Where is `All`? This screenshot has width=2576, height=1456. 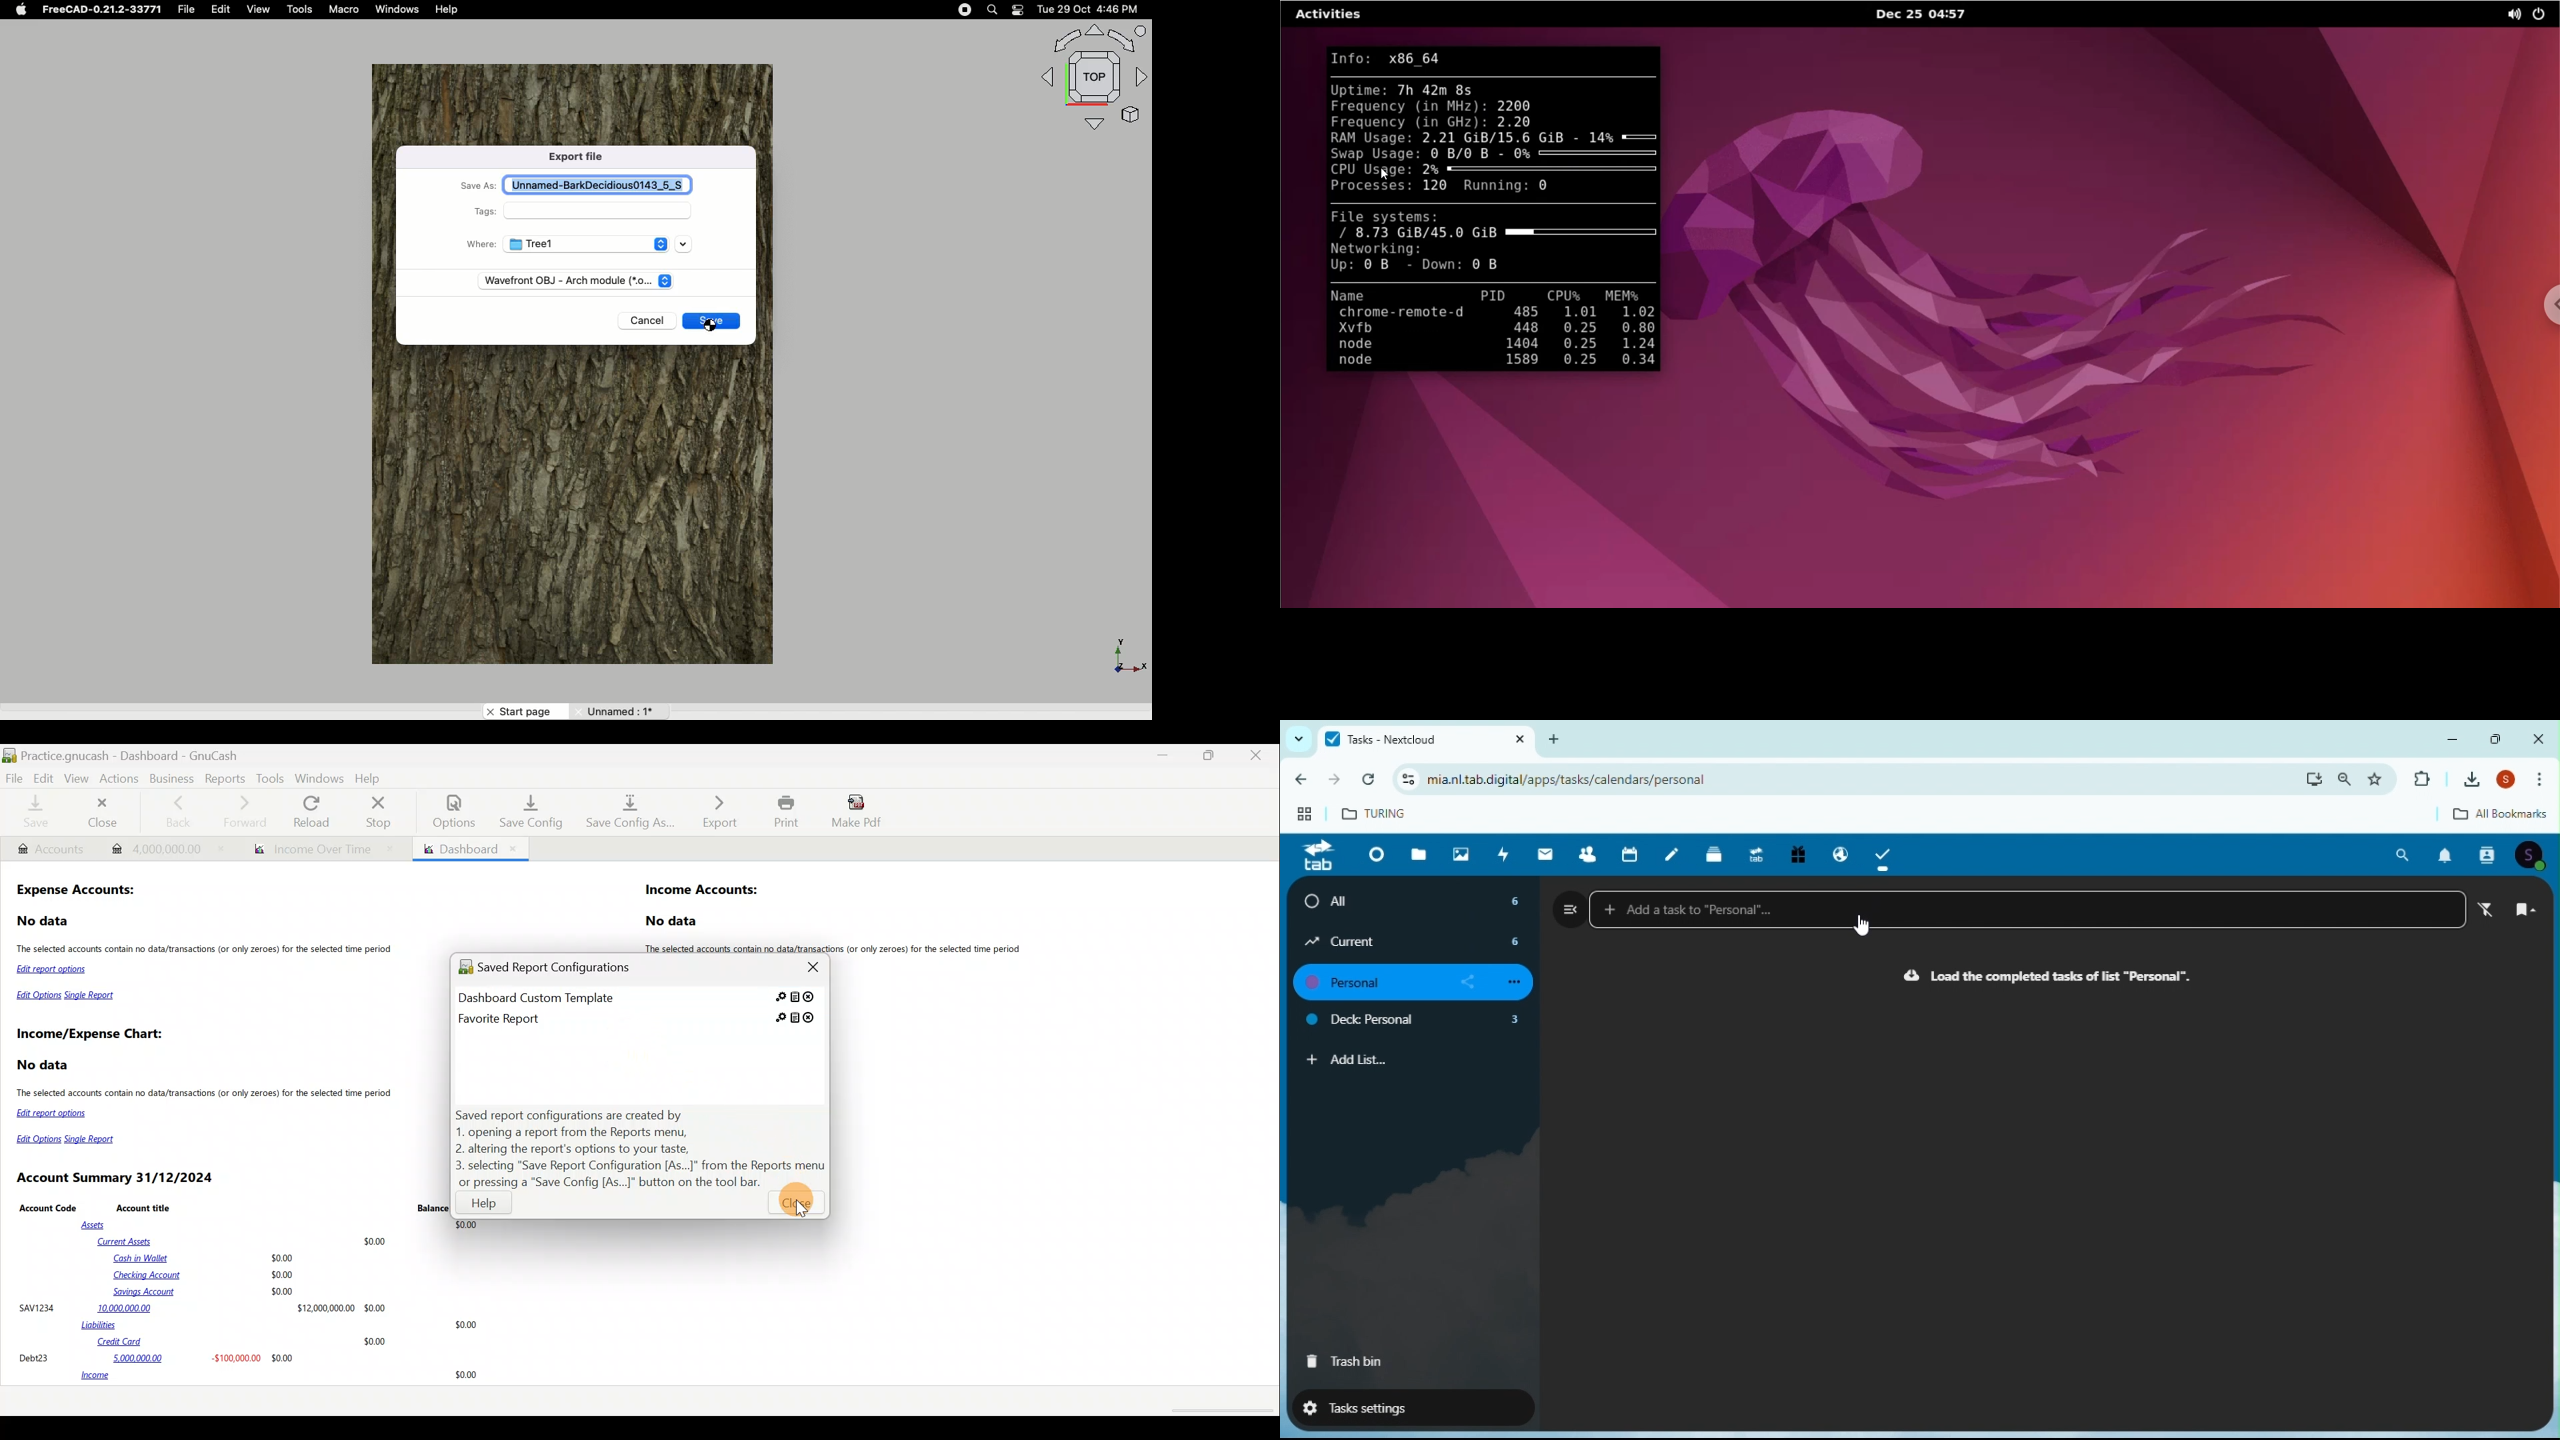
All is located at coordinates (1416, 901).